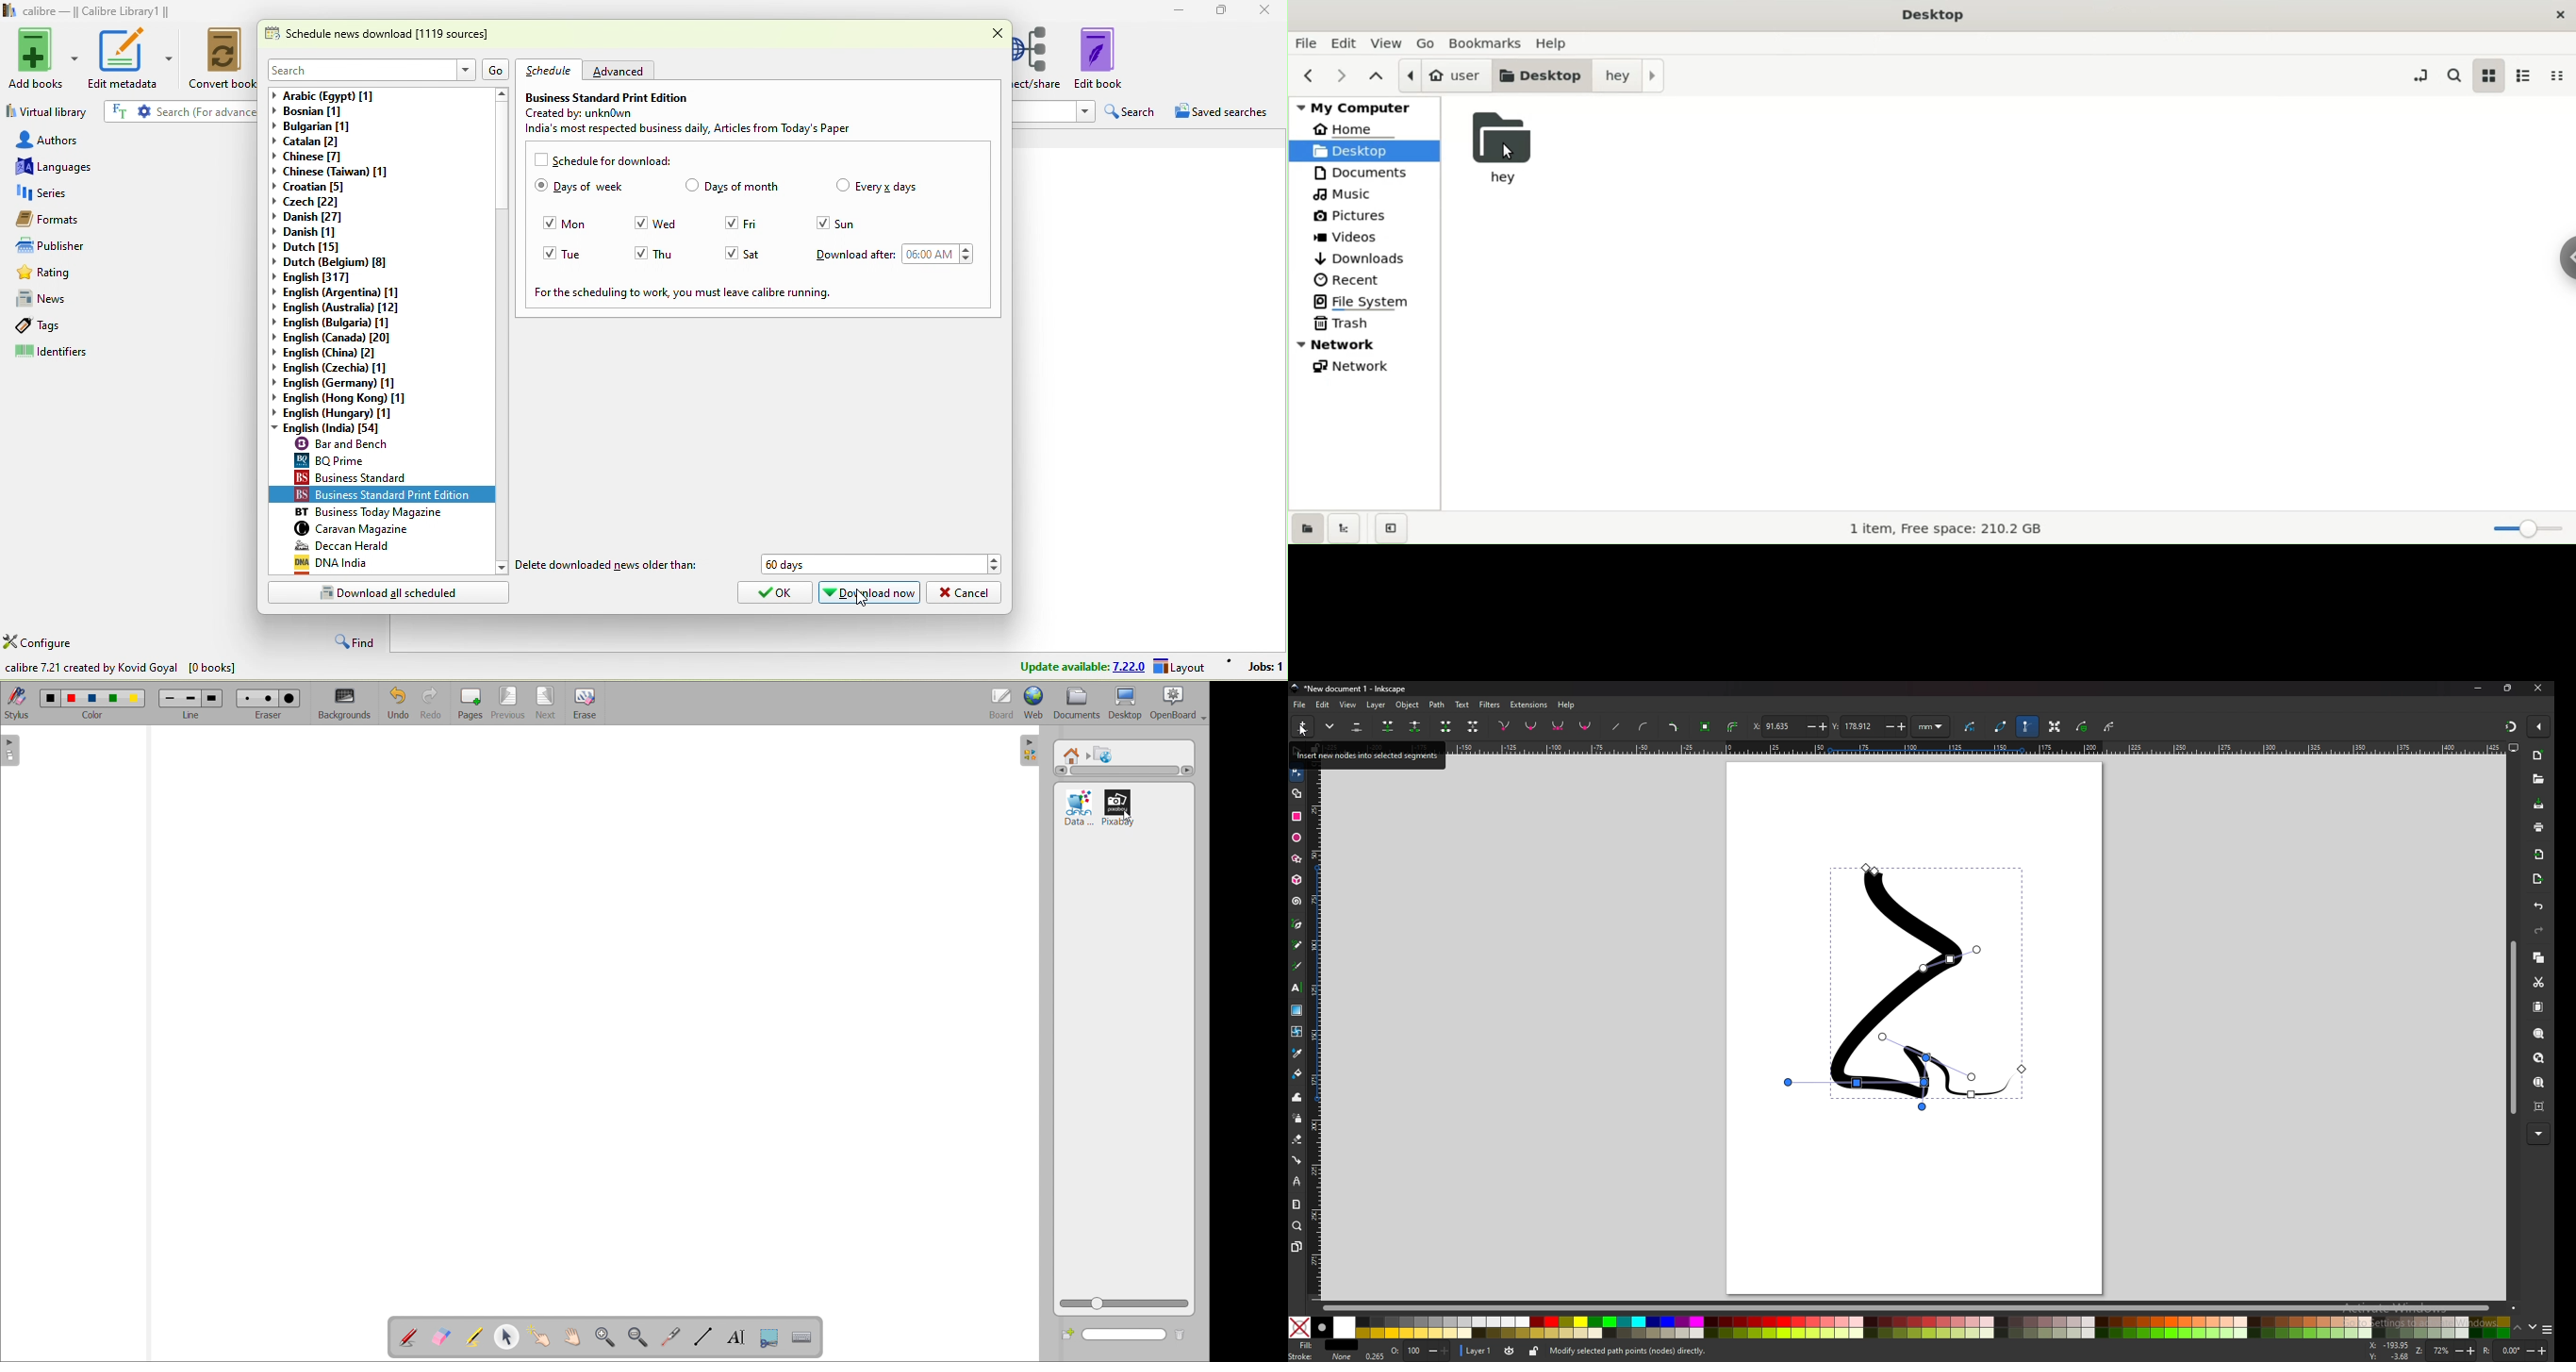  Describe the element at coordinates (221, 59) in the screenshot. I see `convert books` at that location.